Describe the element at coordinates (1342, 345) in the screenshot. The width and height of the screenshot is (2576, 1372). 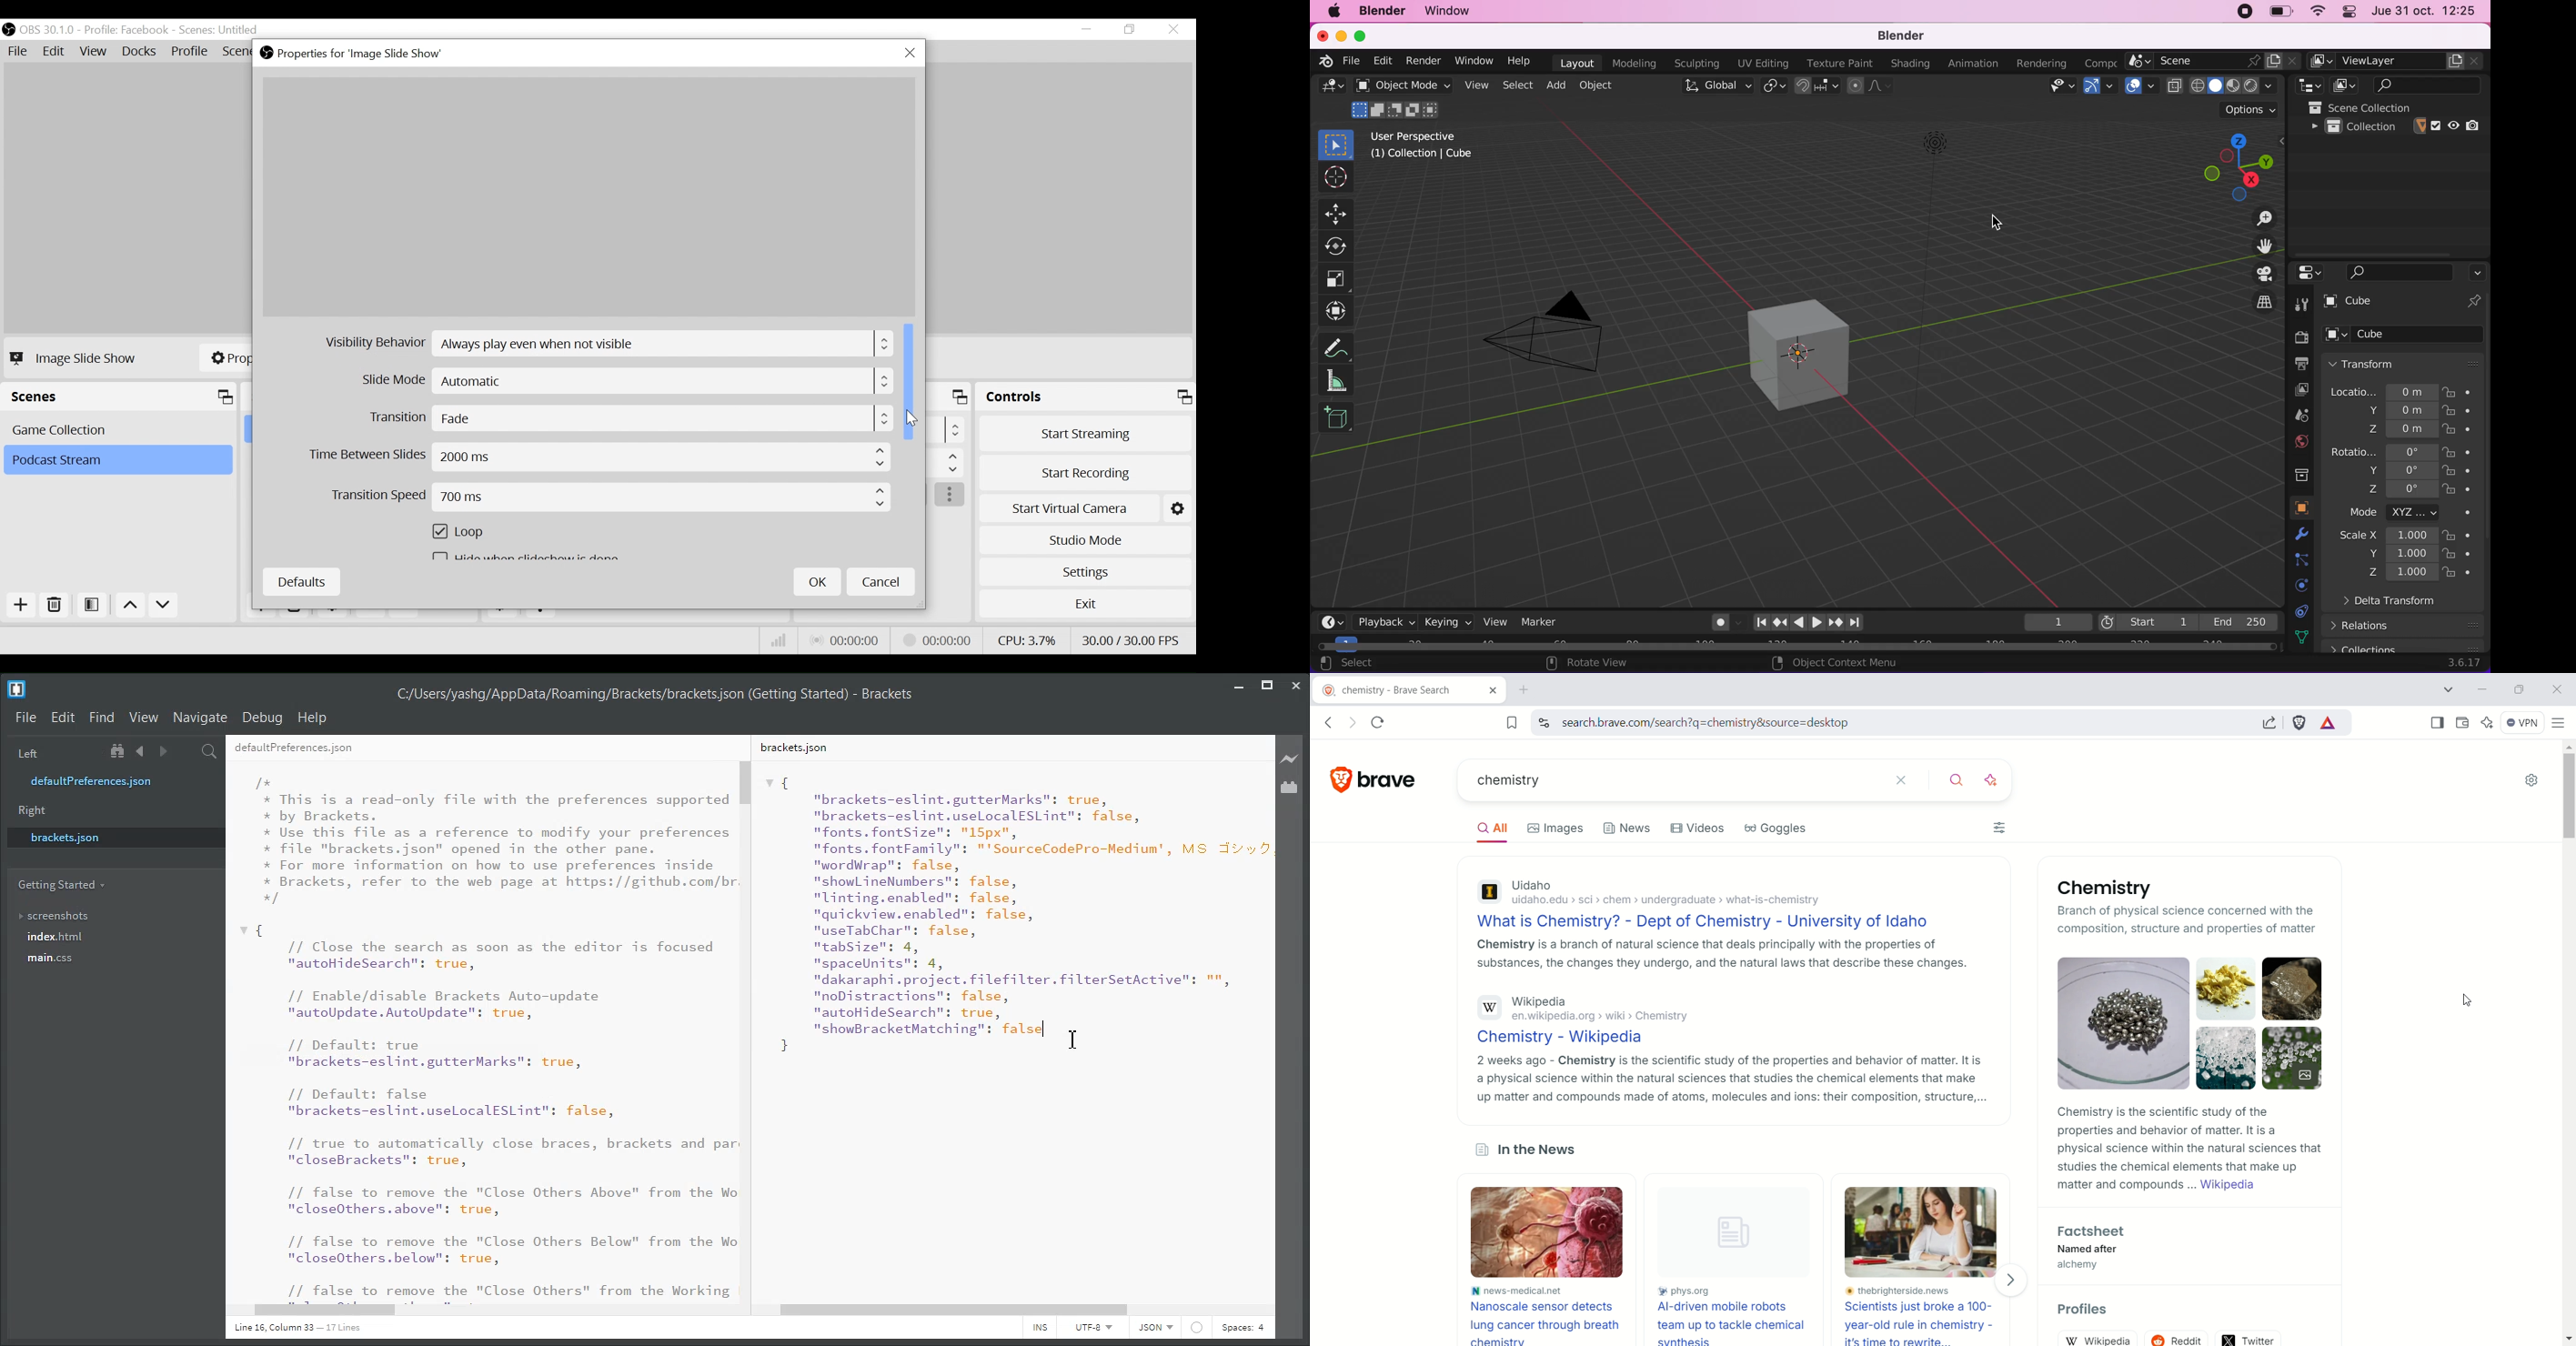
I see `measure` at that location.